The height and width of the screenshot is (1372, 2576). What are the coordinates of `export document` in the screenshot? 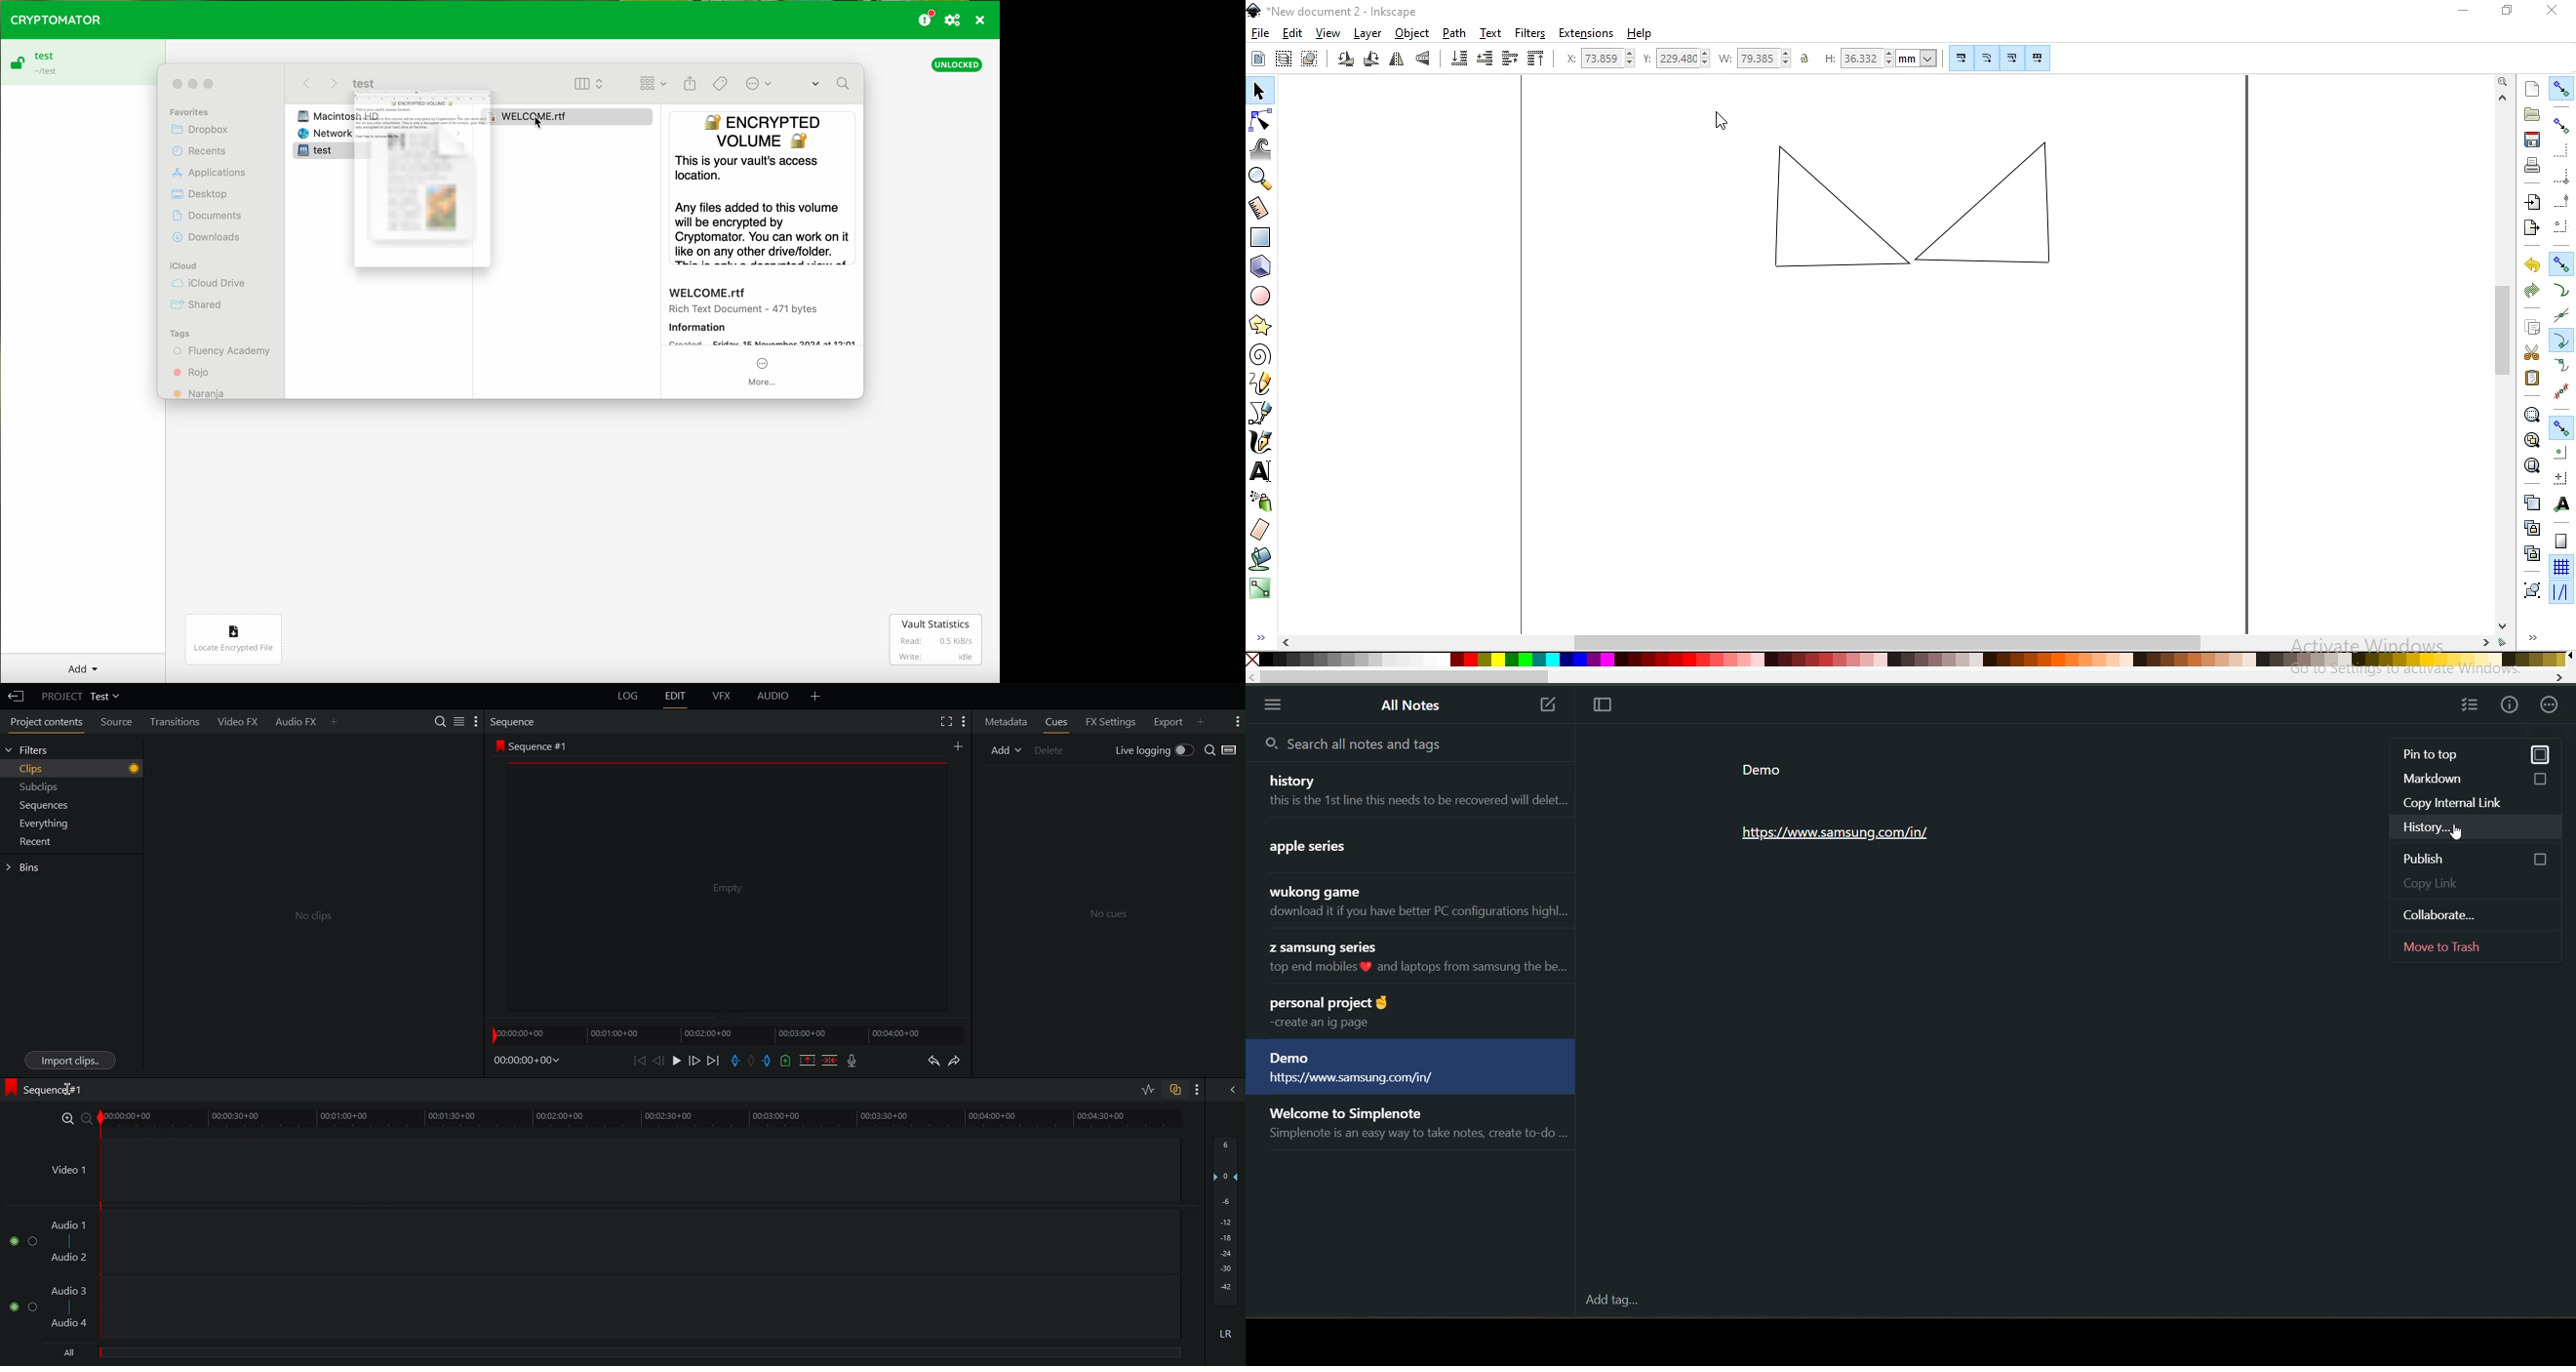 It's located at (2529, 227).